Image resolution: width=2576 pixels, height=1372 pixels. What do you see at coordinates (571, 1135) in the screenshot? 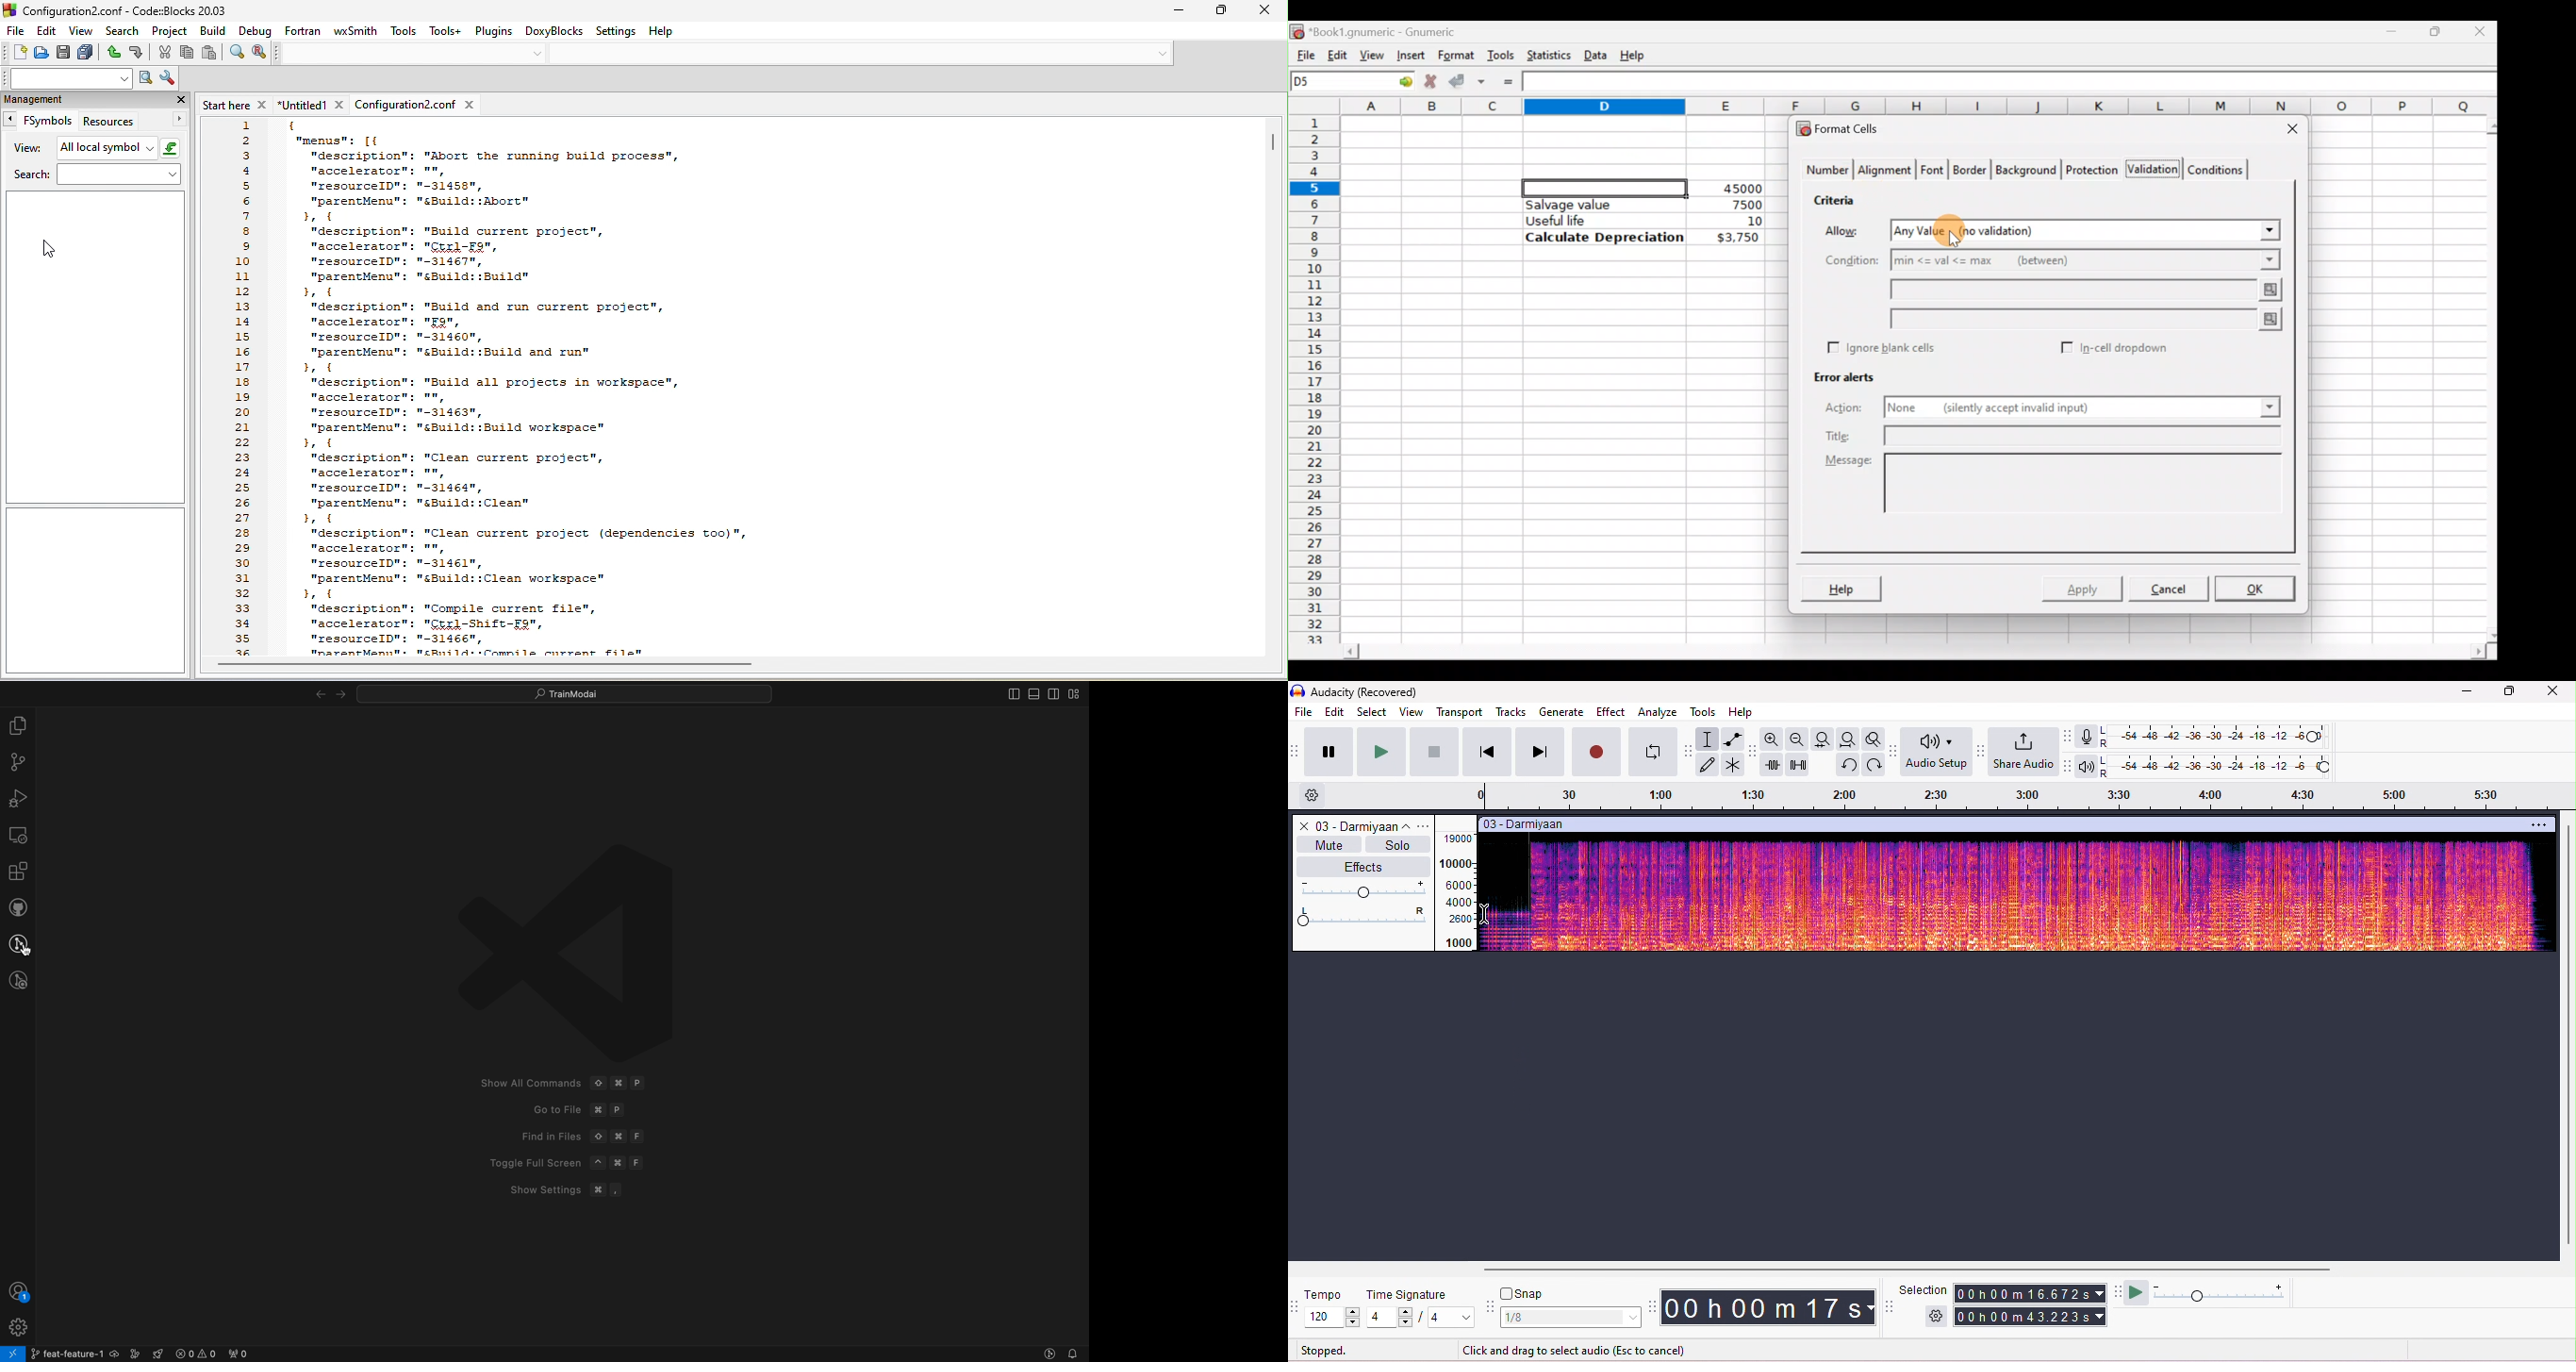
I see `Find in Files © # F` at bounding box center [571, 1135].